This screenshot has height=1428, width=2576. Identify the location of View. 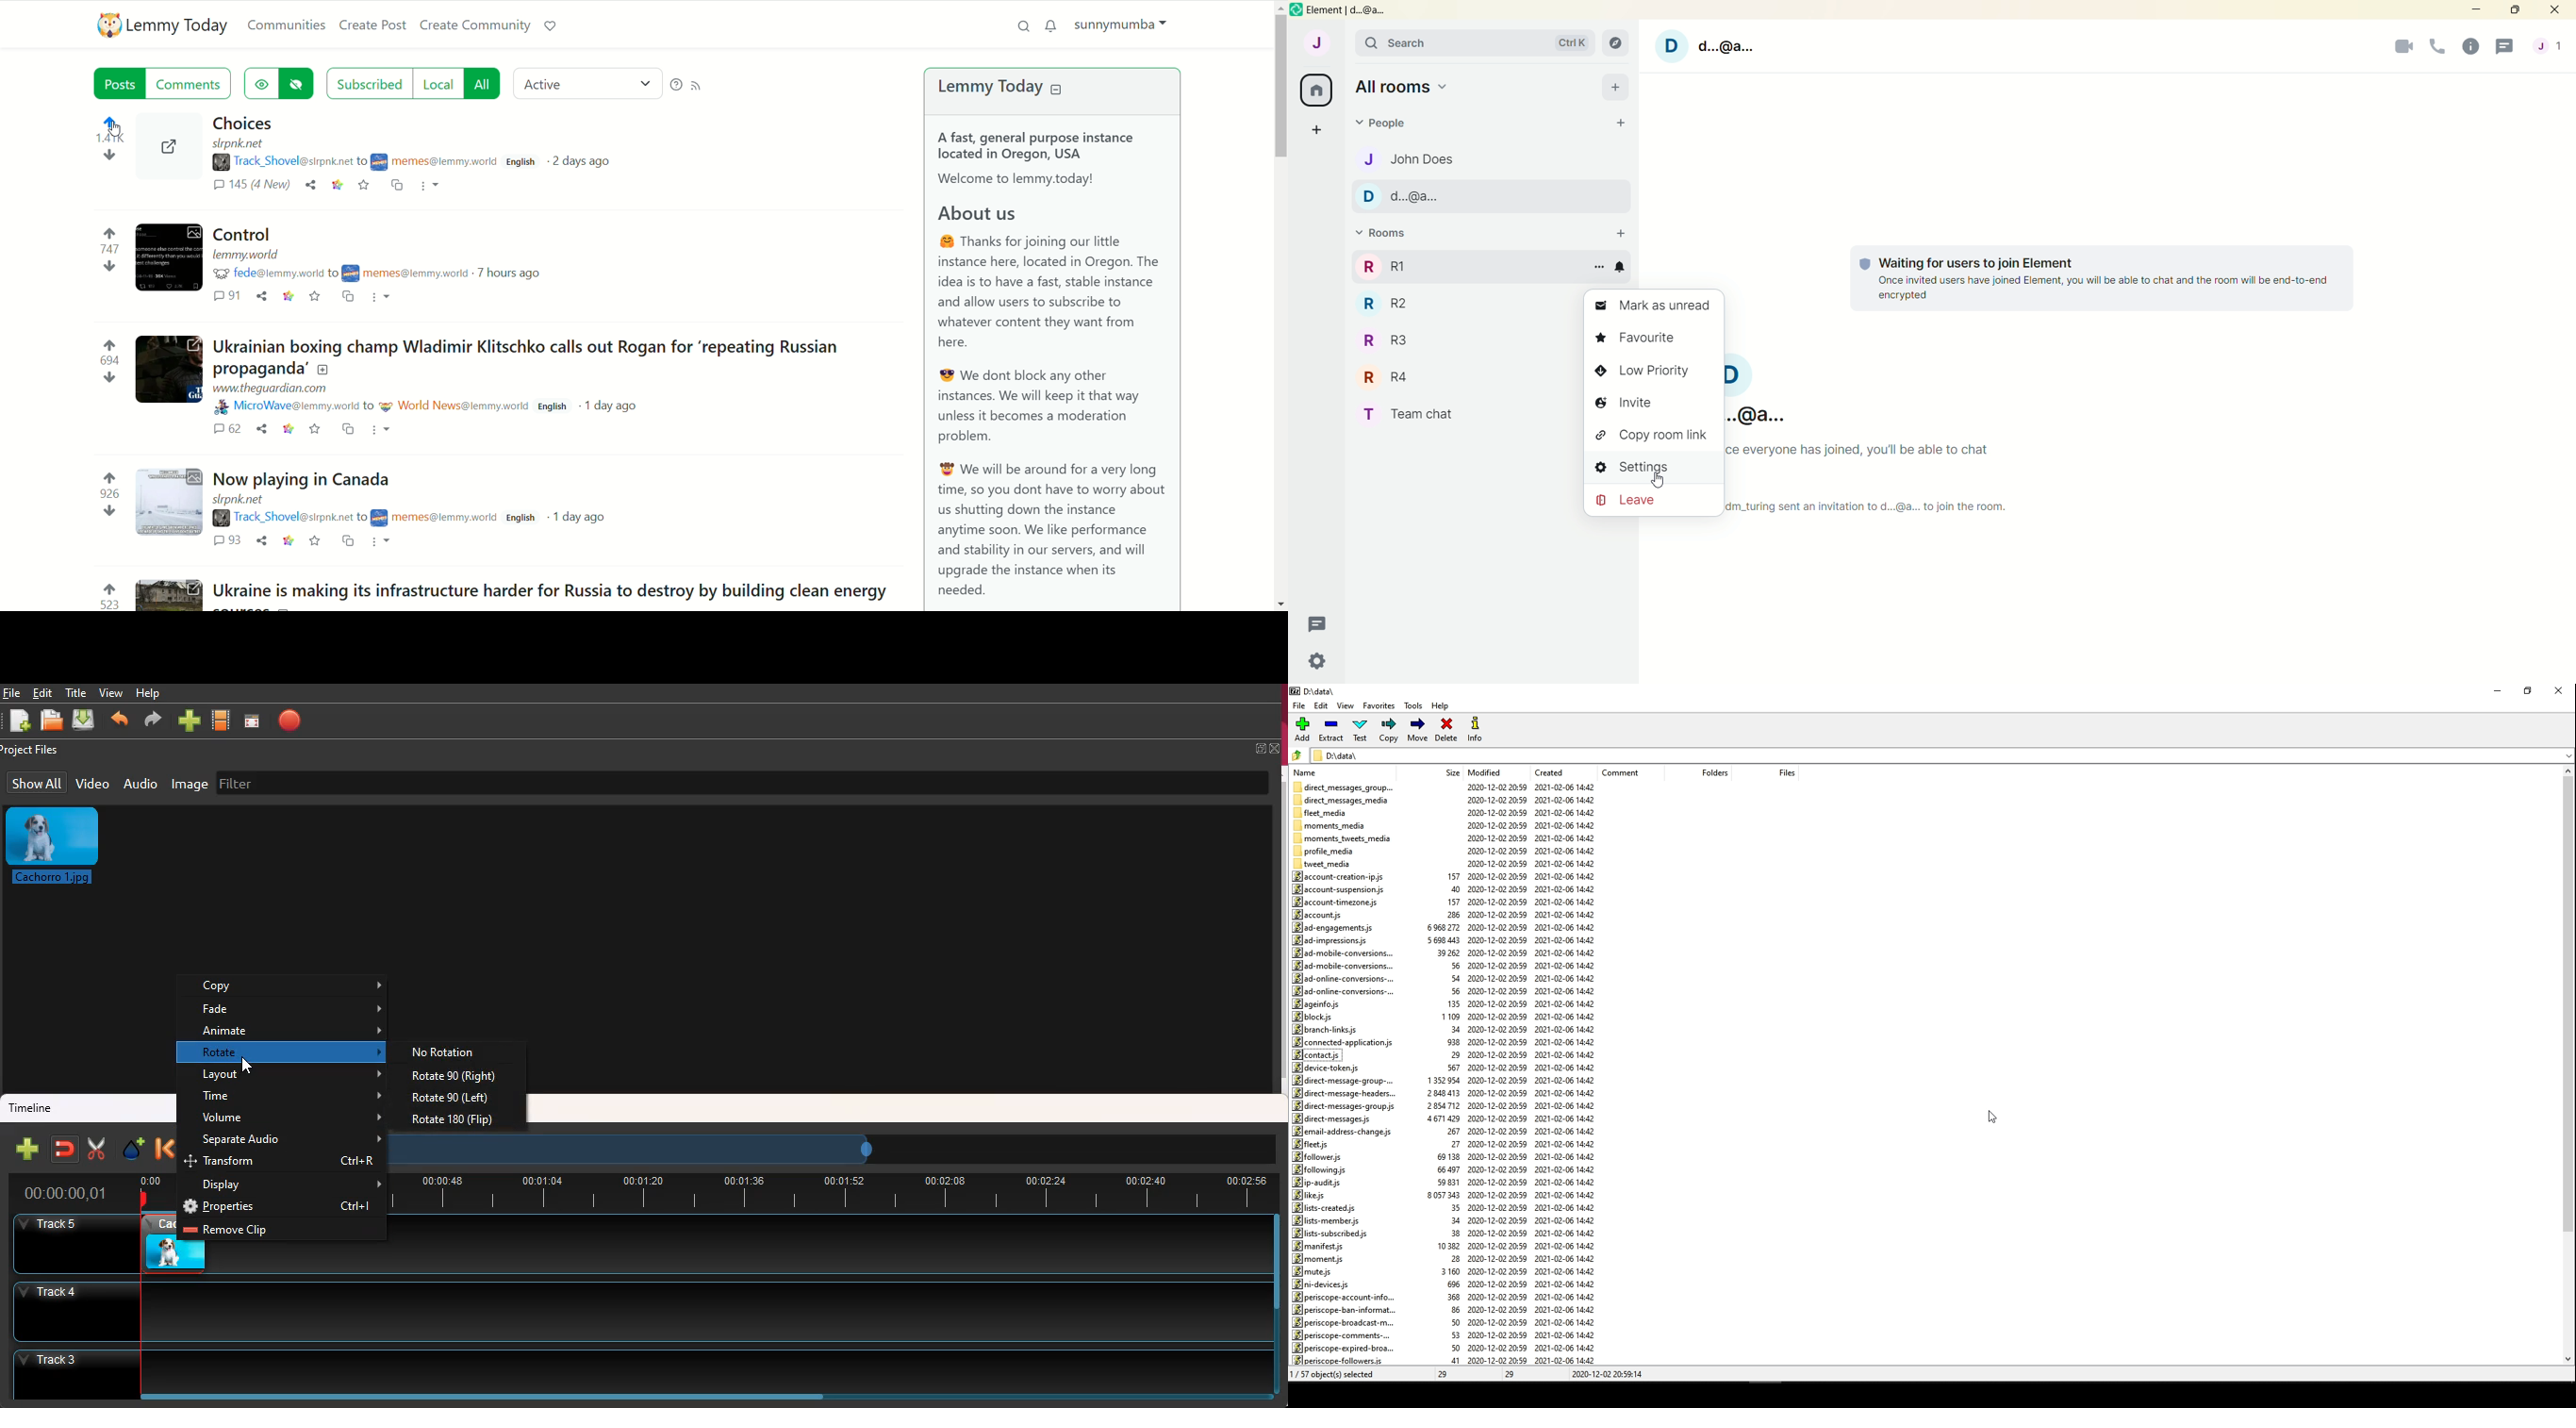
(1348, 707).